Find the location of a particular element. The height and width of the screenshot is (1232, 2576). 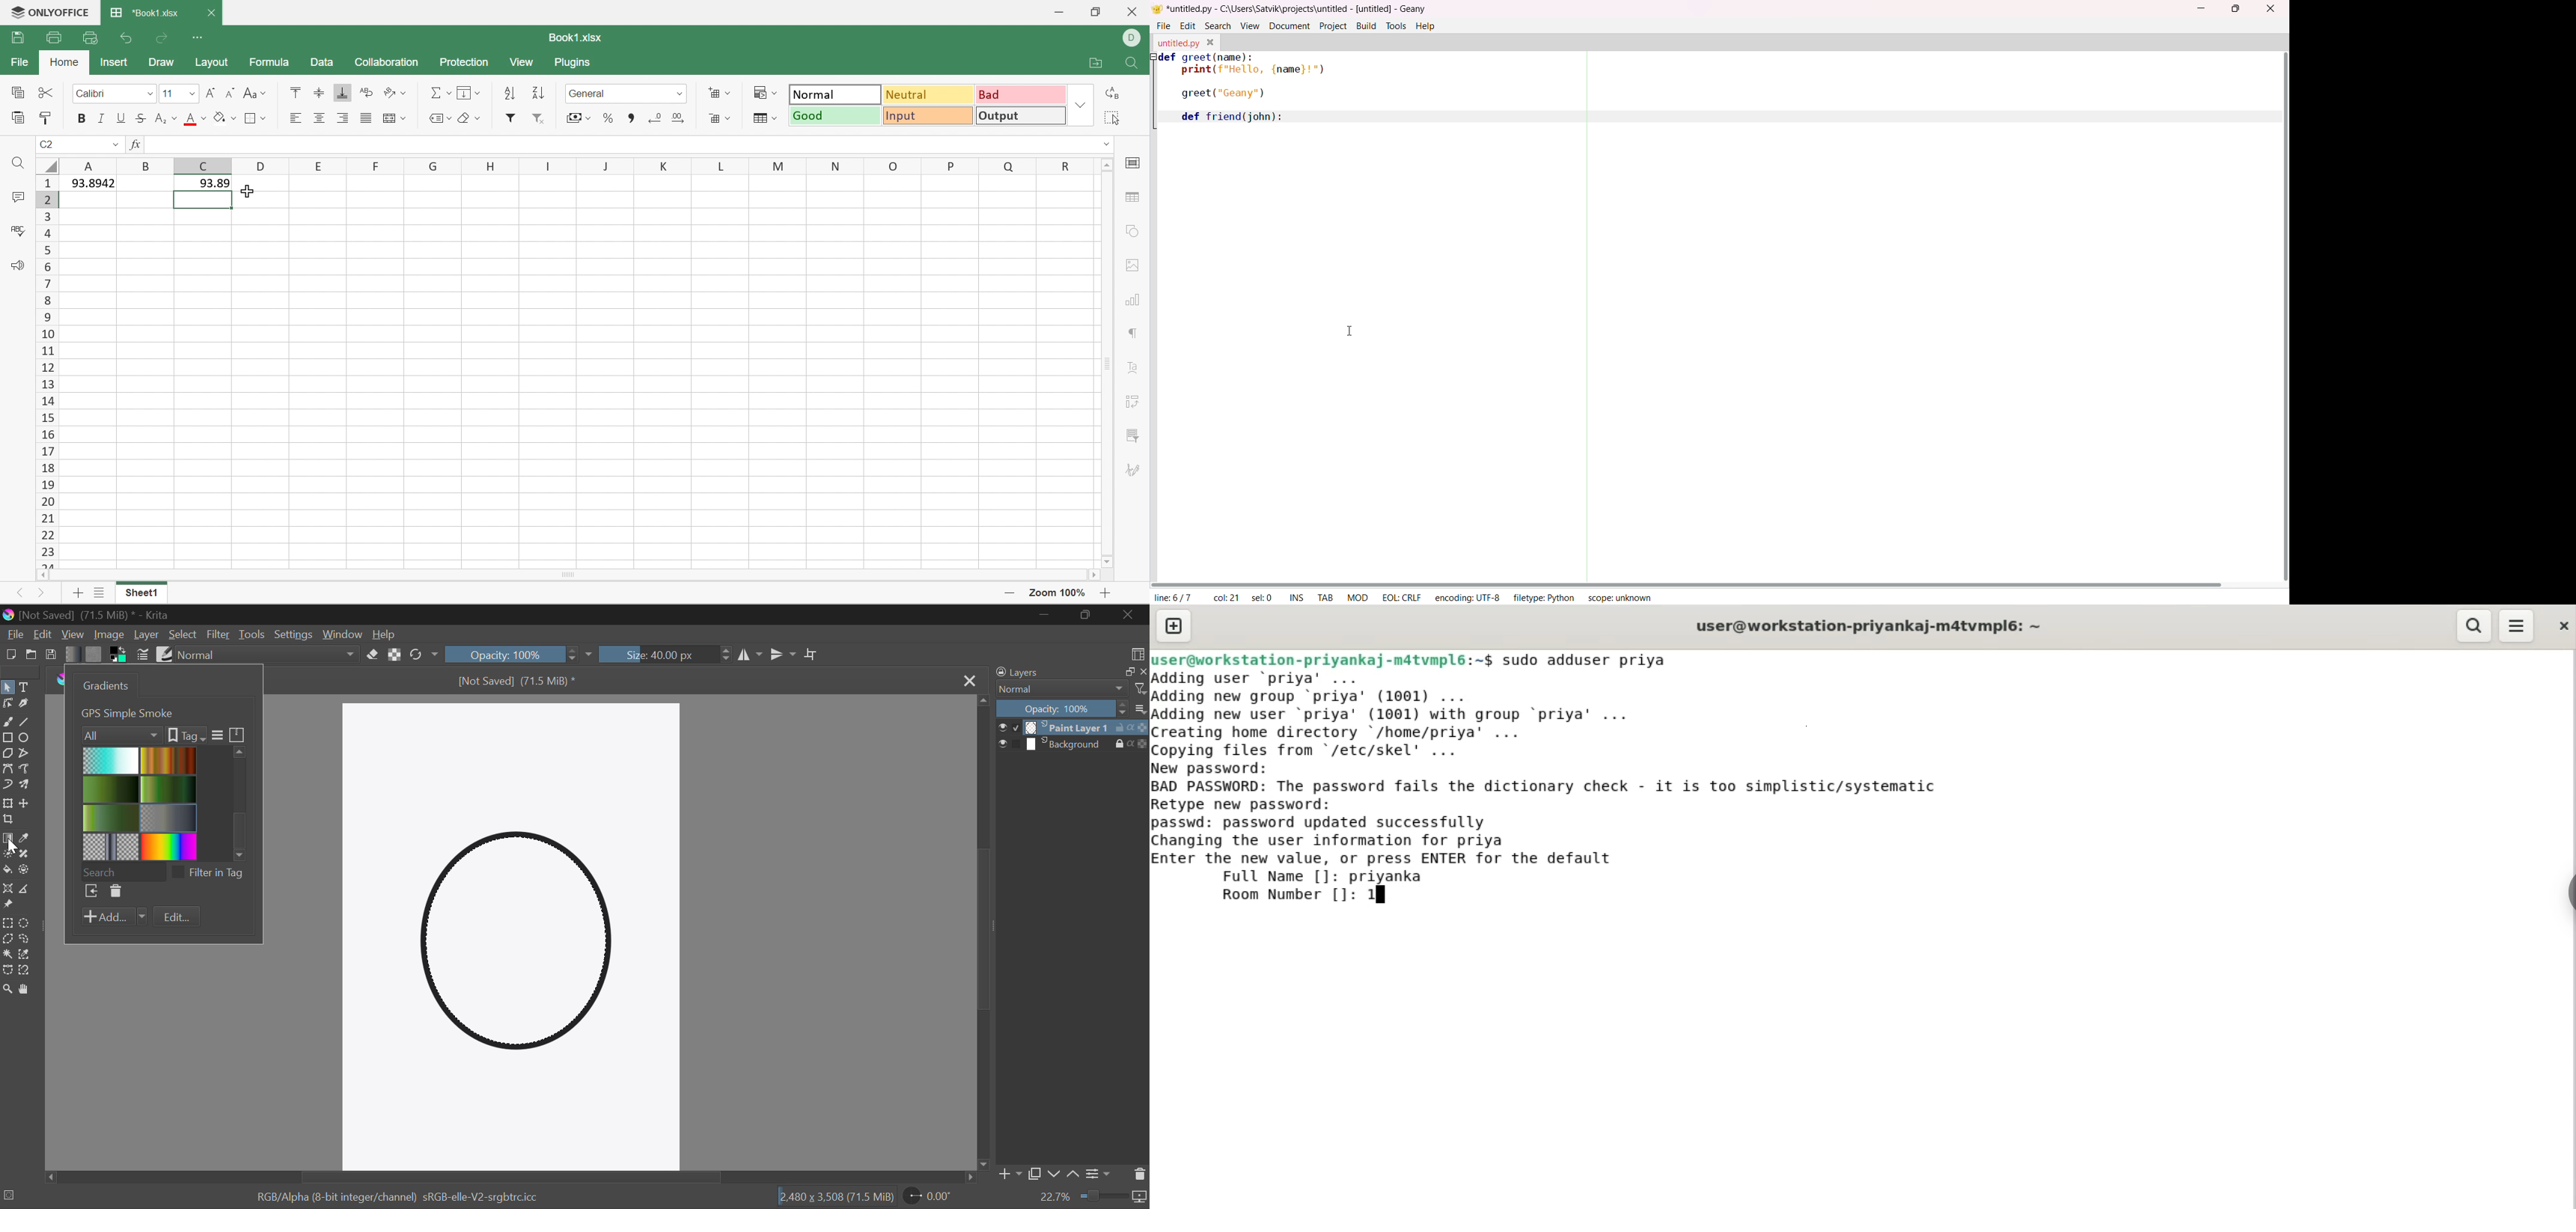

Save is located at coordinates (51, 655).